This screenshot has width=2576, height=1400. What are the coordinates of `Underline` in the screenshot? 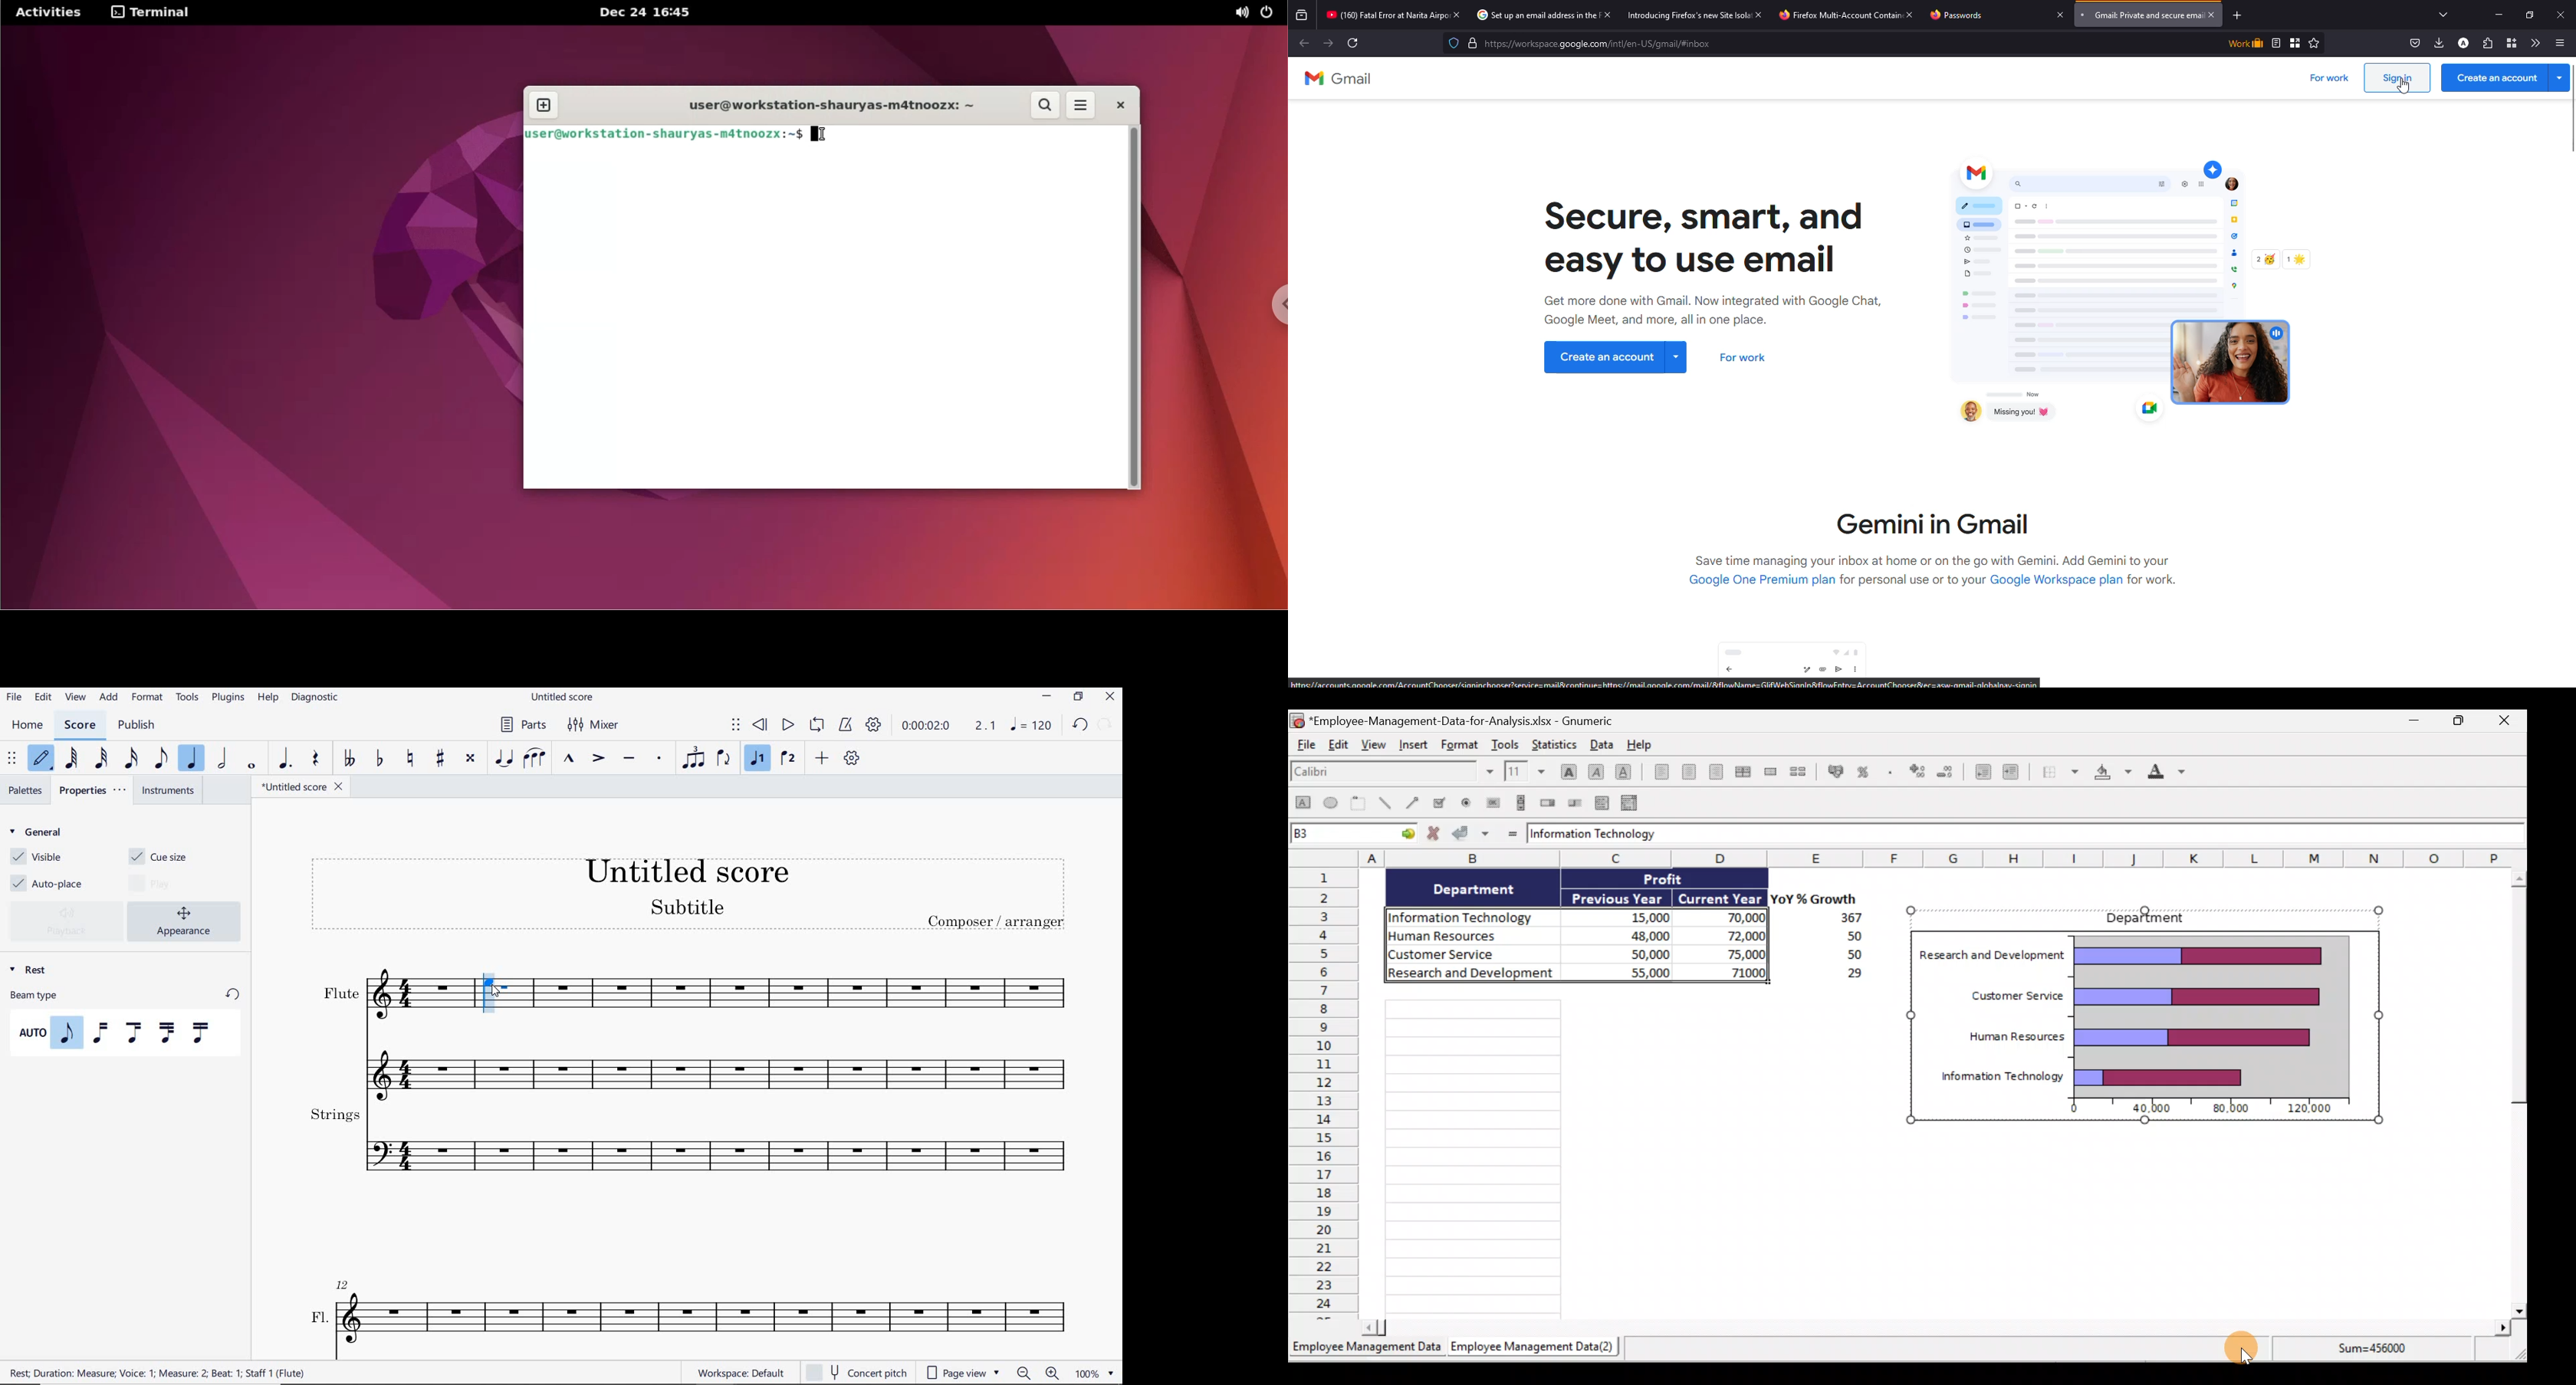 It's located at (1624, 770).